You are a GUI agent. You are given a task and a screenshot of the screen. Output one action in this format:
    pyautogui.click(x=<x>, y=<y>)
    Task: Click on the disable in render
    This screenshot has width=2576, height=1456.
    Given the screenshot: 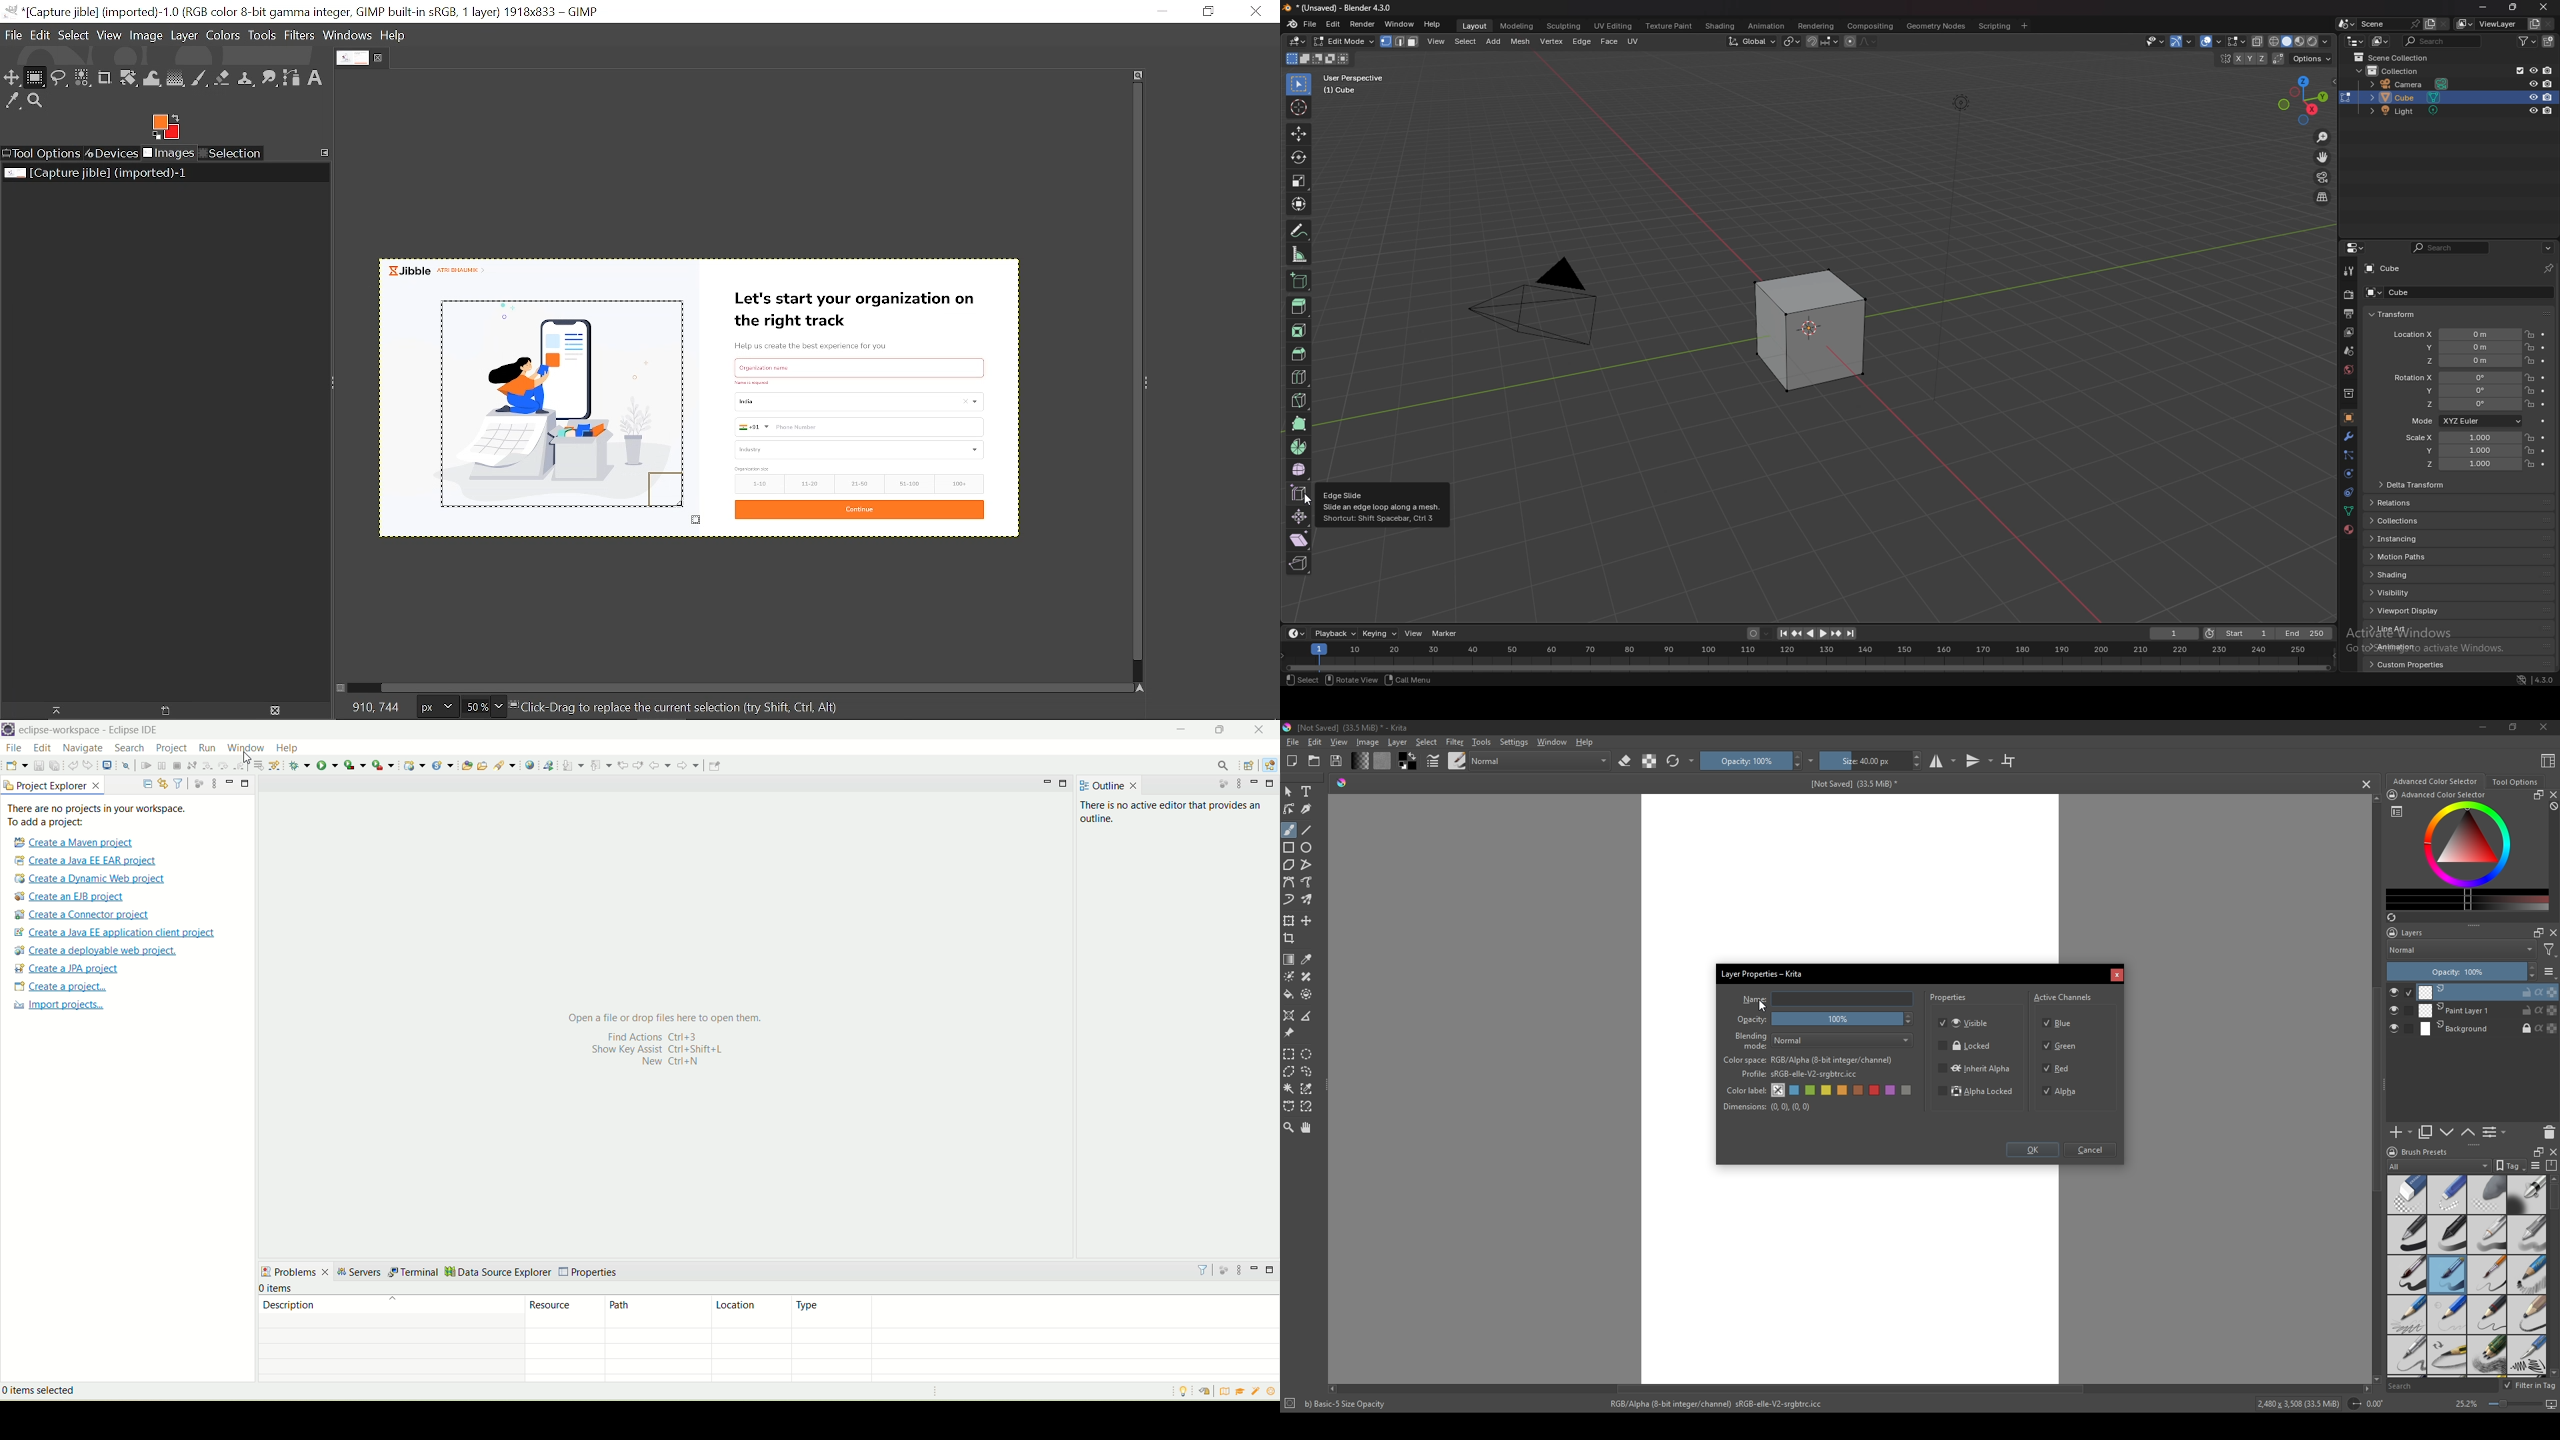 What is the action you would take?
    pyautogui.click(x=2547, y=83)
    